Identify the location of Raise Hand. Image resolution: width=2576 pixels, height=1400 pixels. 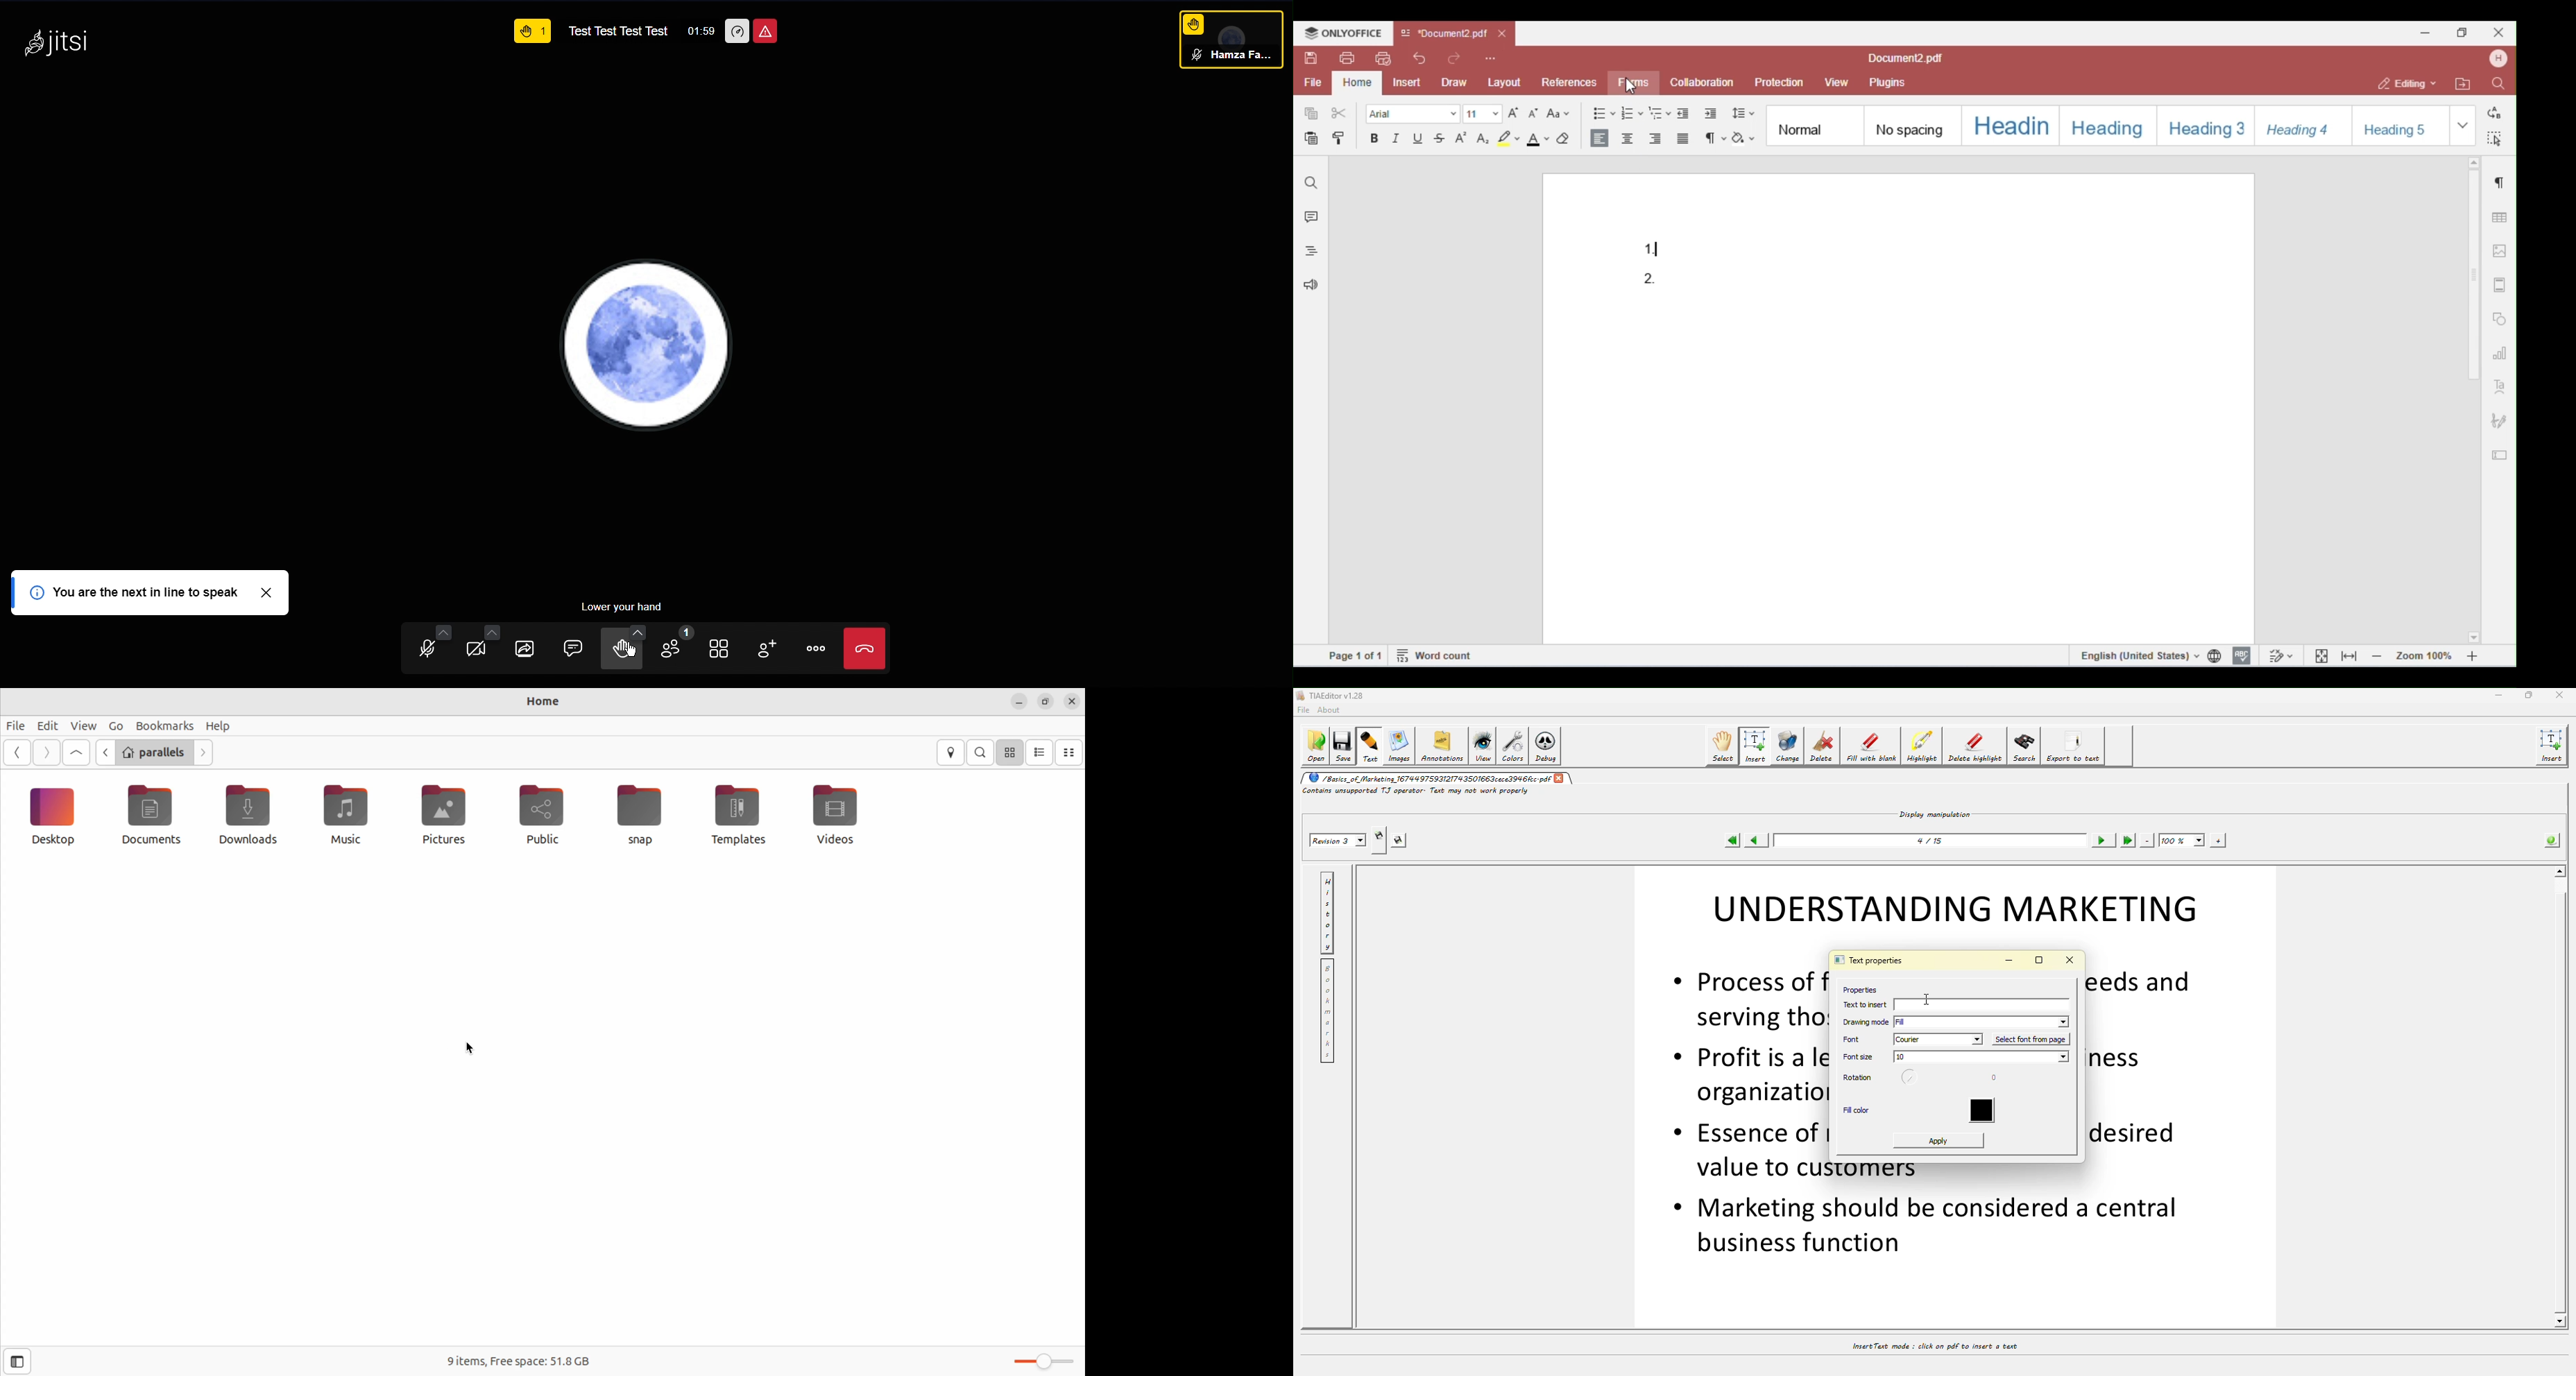
(1193, 22).